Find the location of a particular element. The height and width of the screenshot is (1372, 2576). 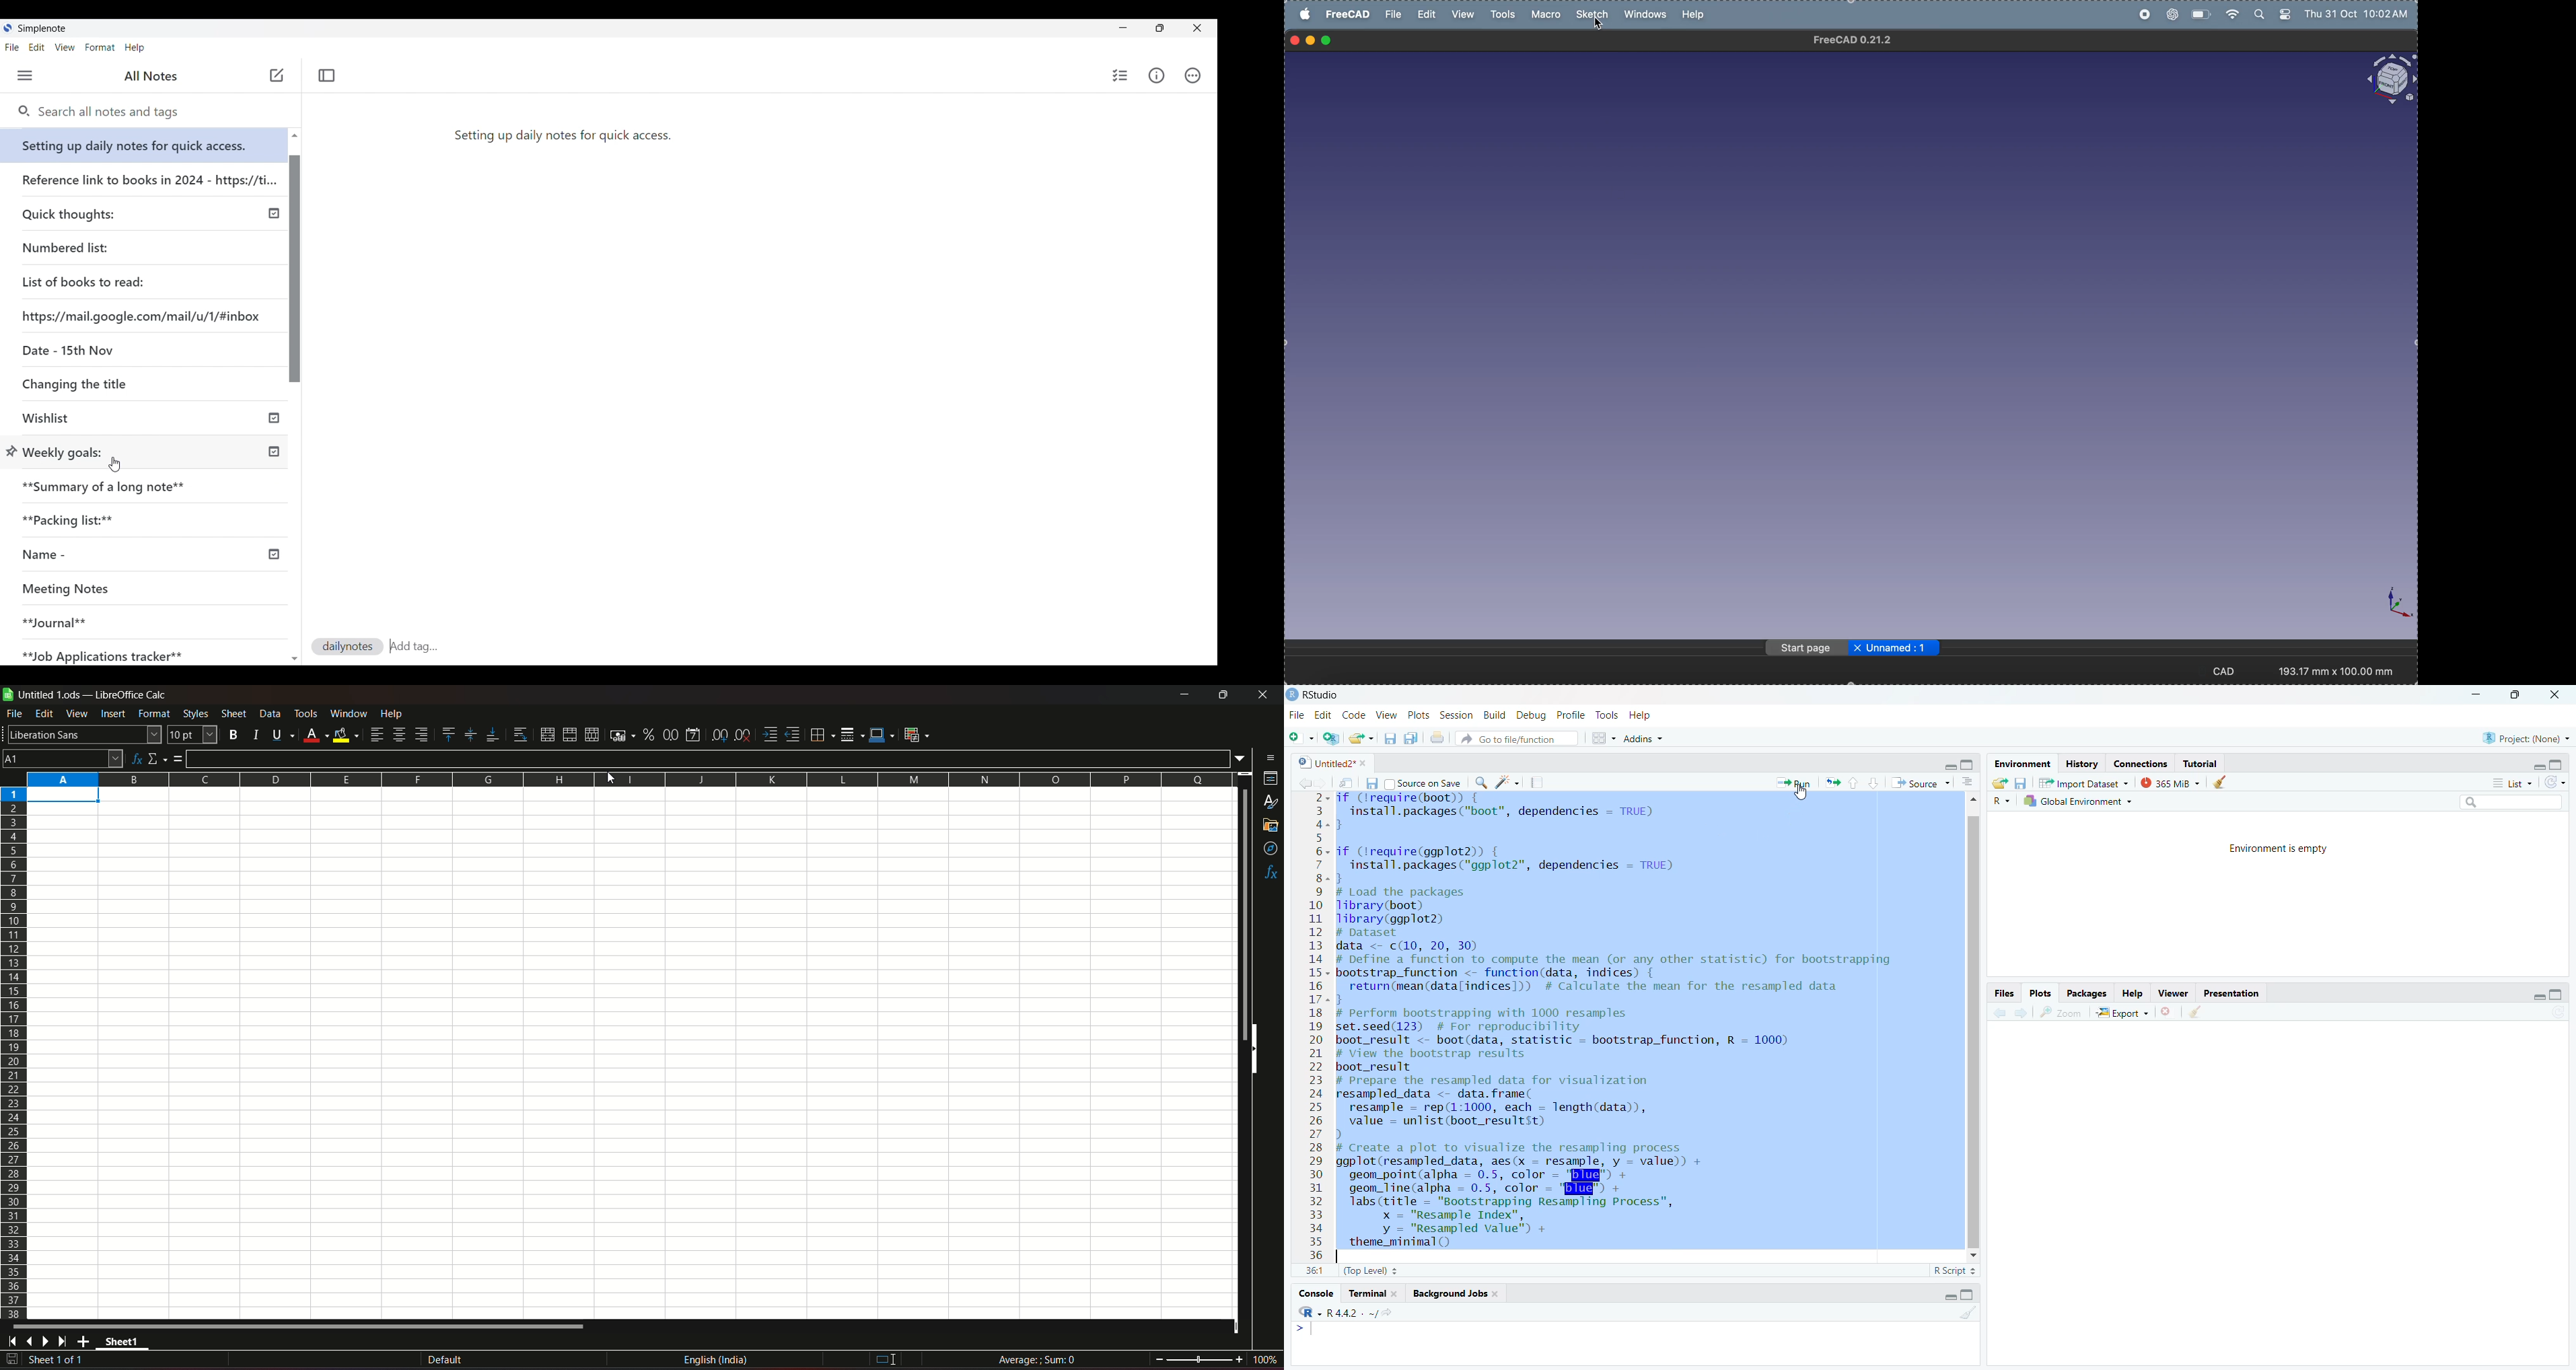

Minimize is located at coordinates (1123, 27).